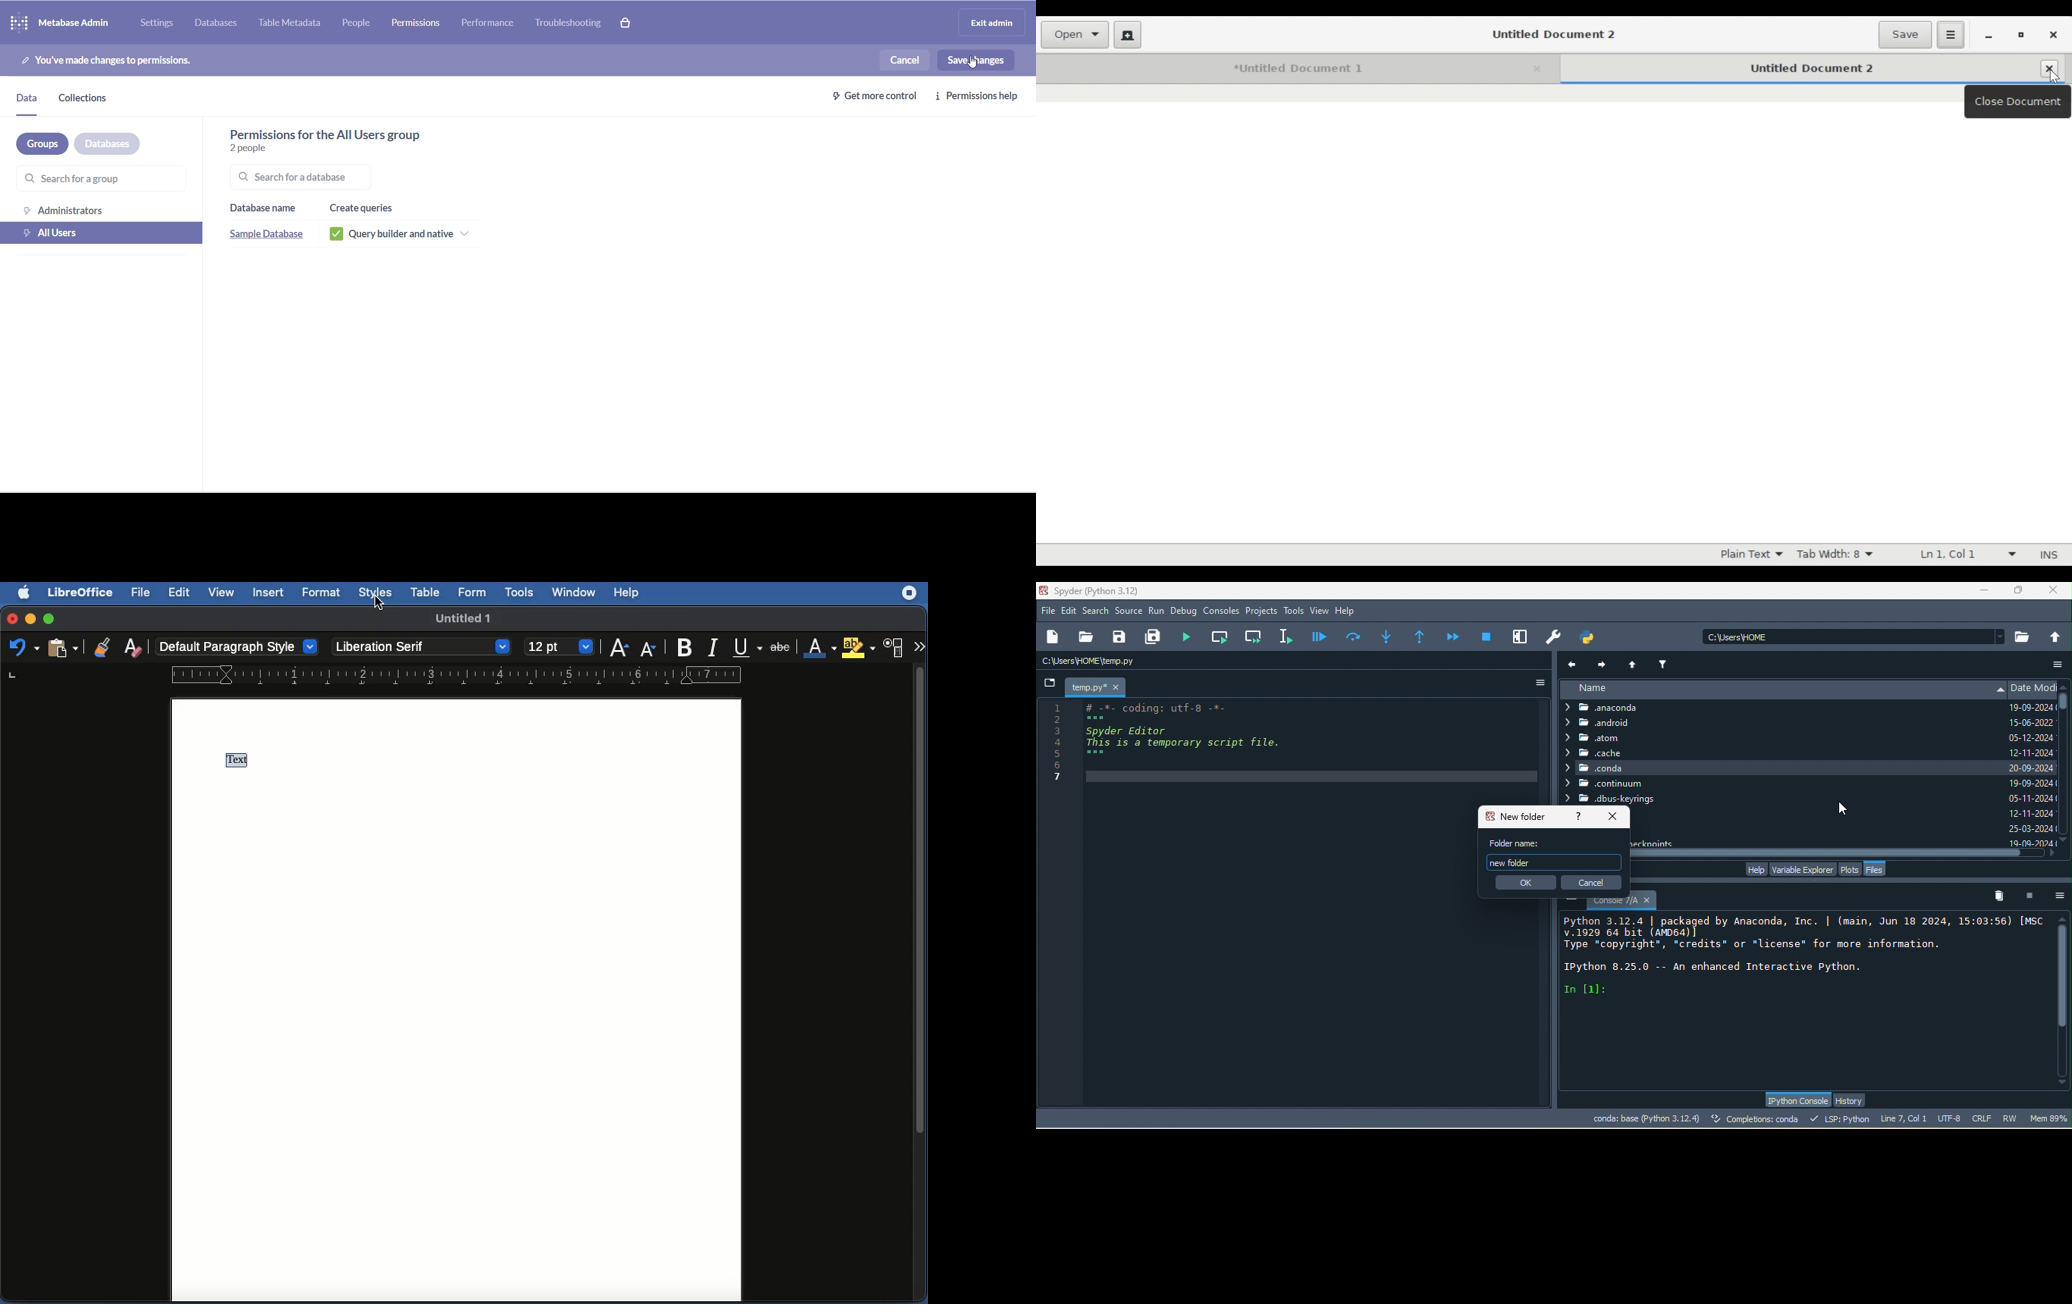 This screenshot has height=1316, width=2072. I want to click on file, so click(1049, 610).